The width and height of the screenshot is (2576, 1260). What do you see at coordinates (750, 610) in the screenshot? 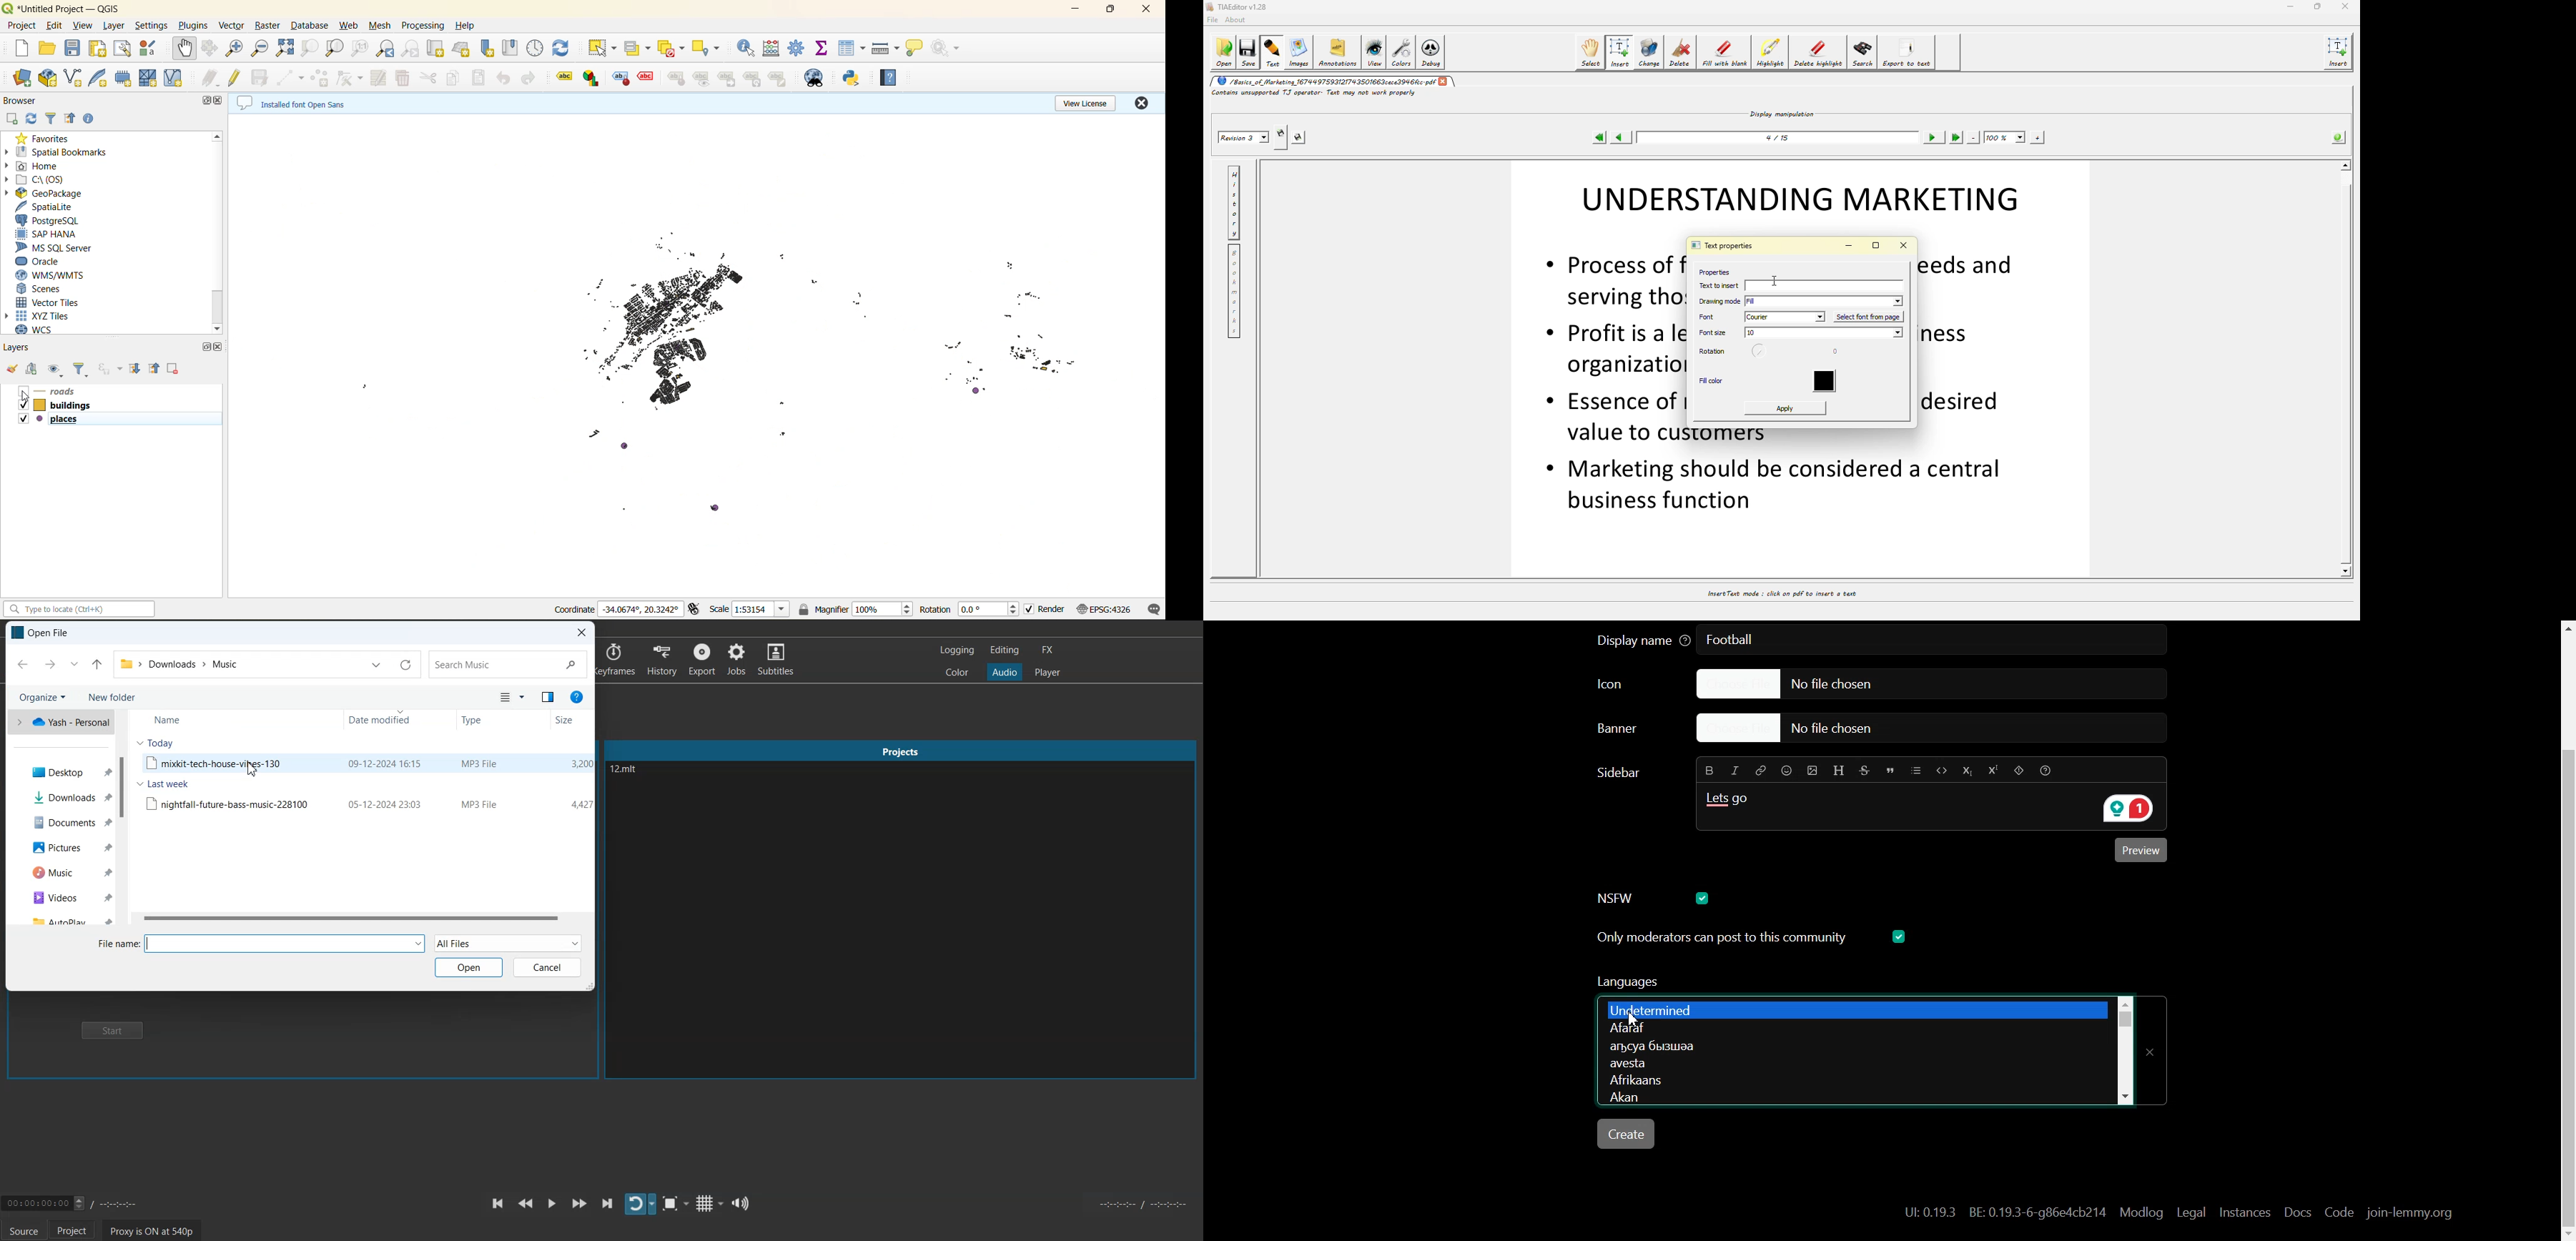
I see `scale` at bounding box center [750, 610].